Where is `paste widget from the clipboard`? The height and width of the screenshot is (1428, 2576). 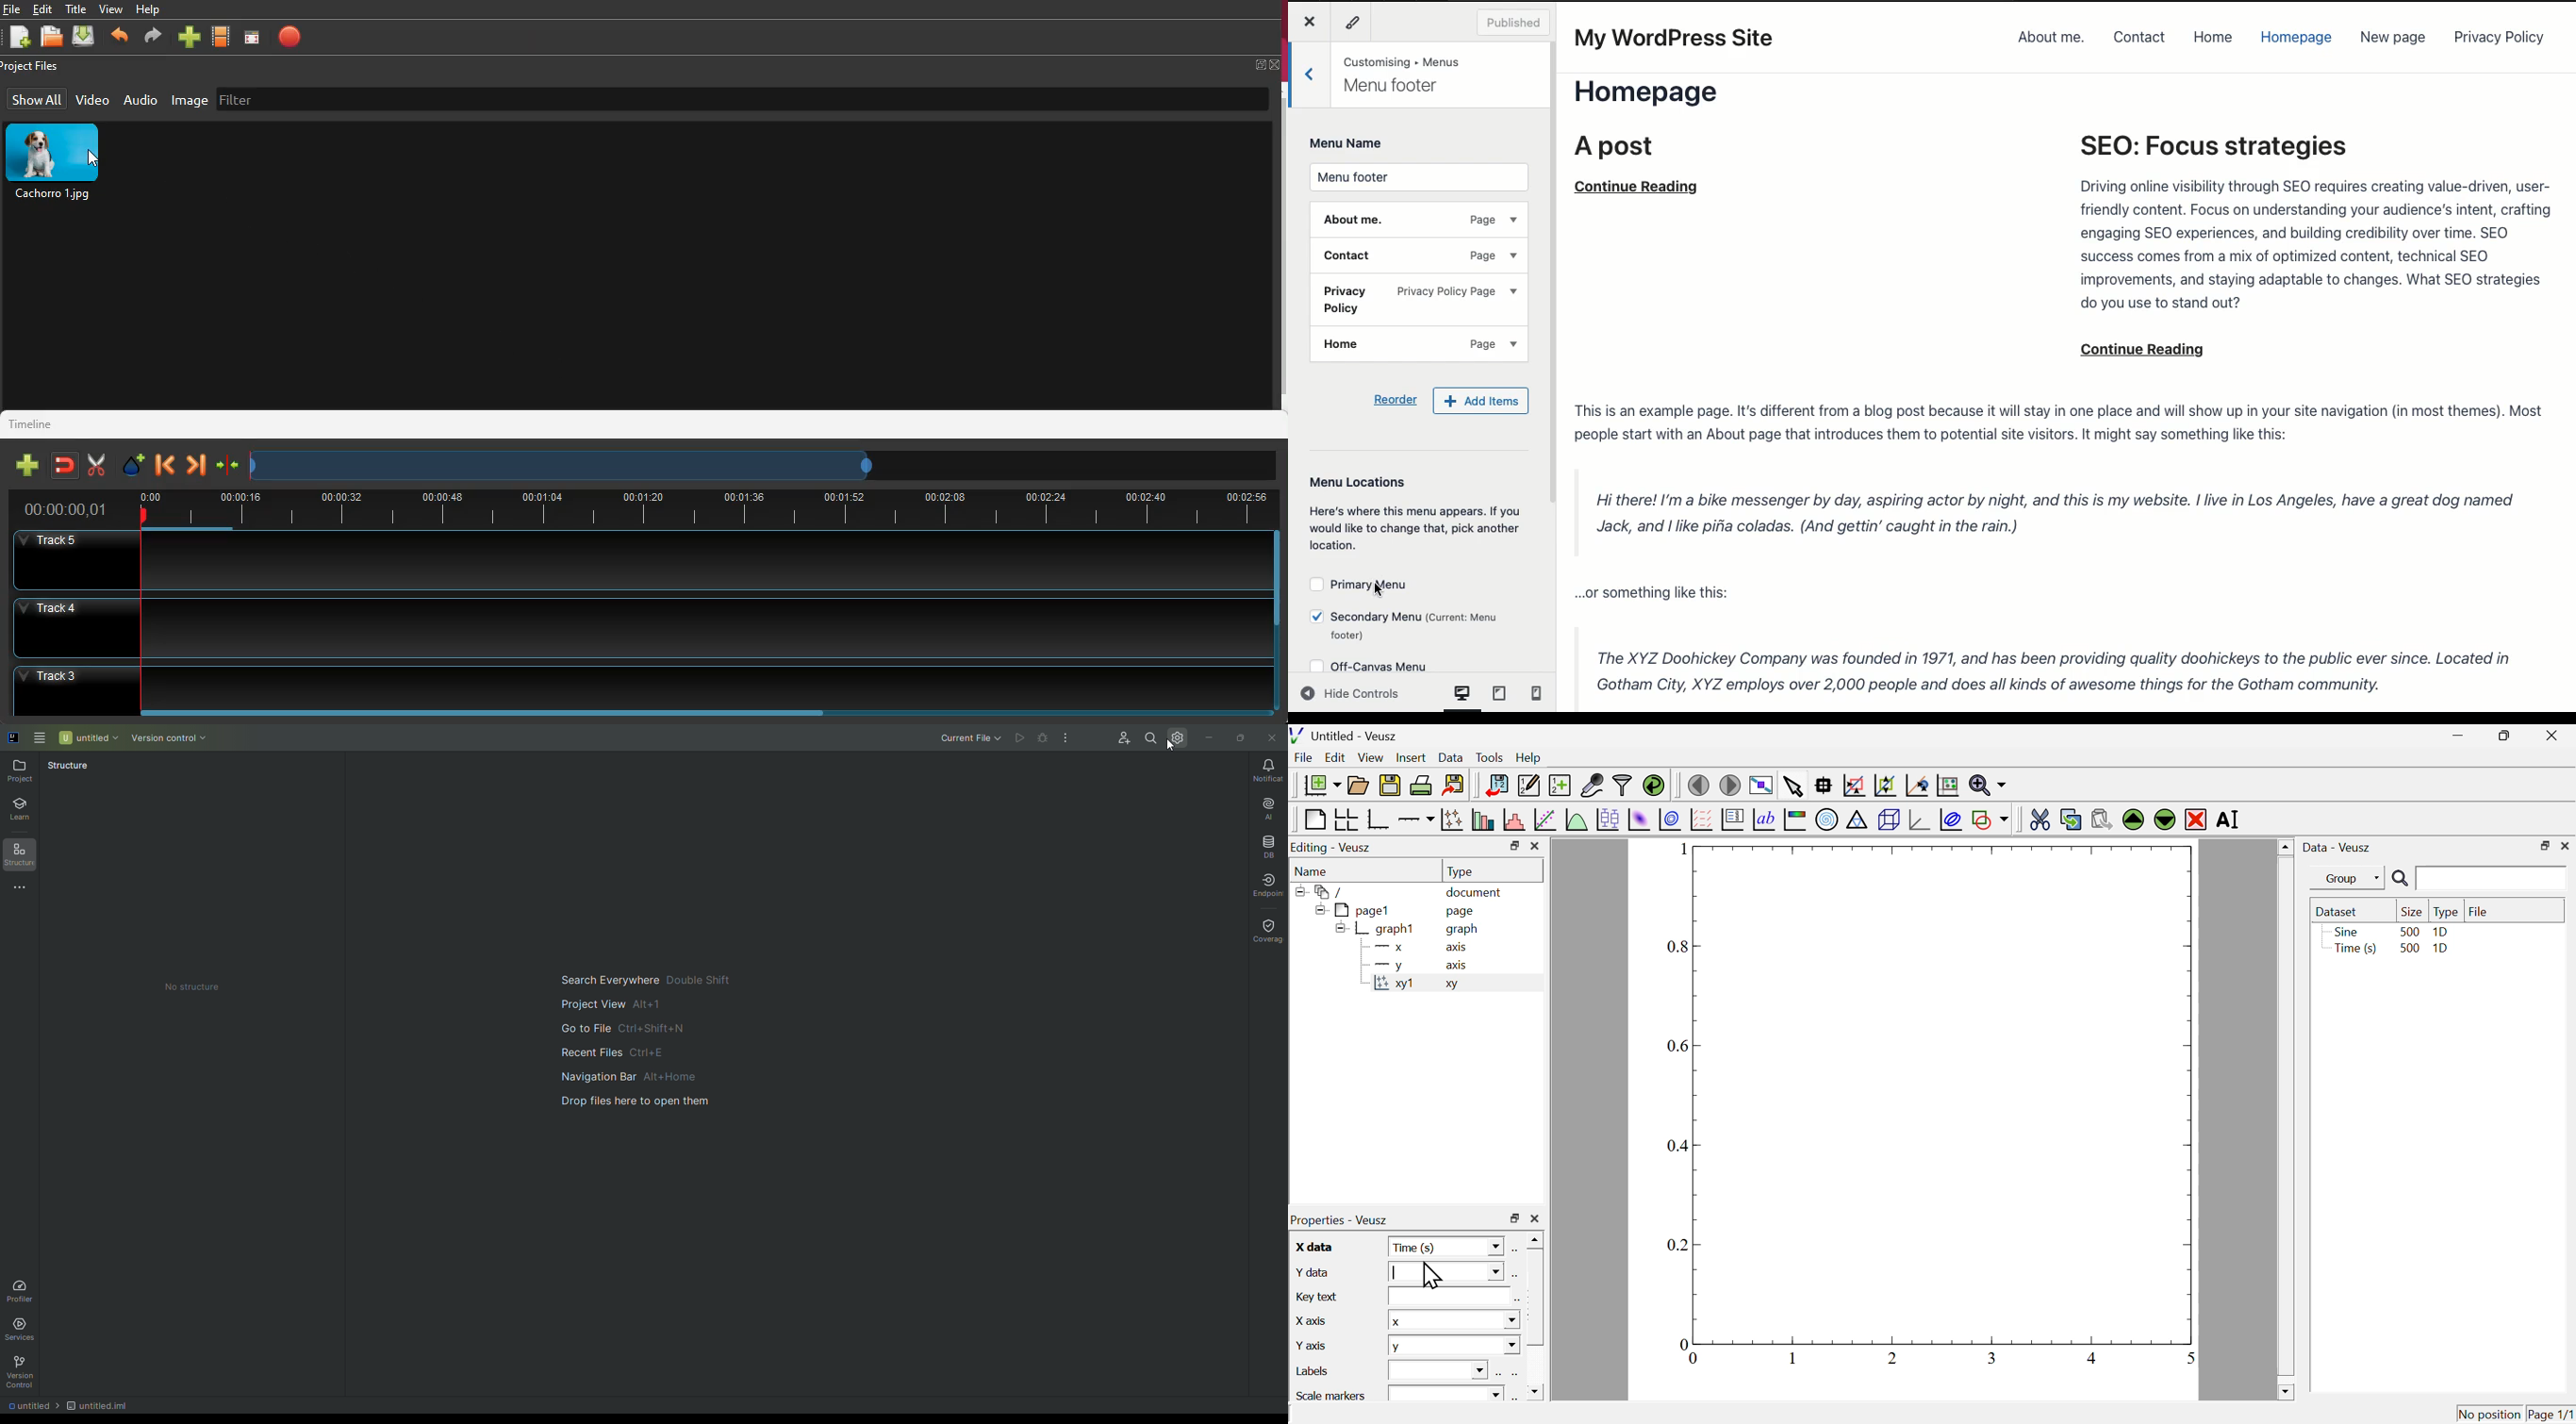
paste widget from the clipboard is located at coordinates (2102, 818).